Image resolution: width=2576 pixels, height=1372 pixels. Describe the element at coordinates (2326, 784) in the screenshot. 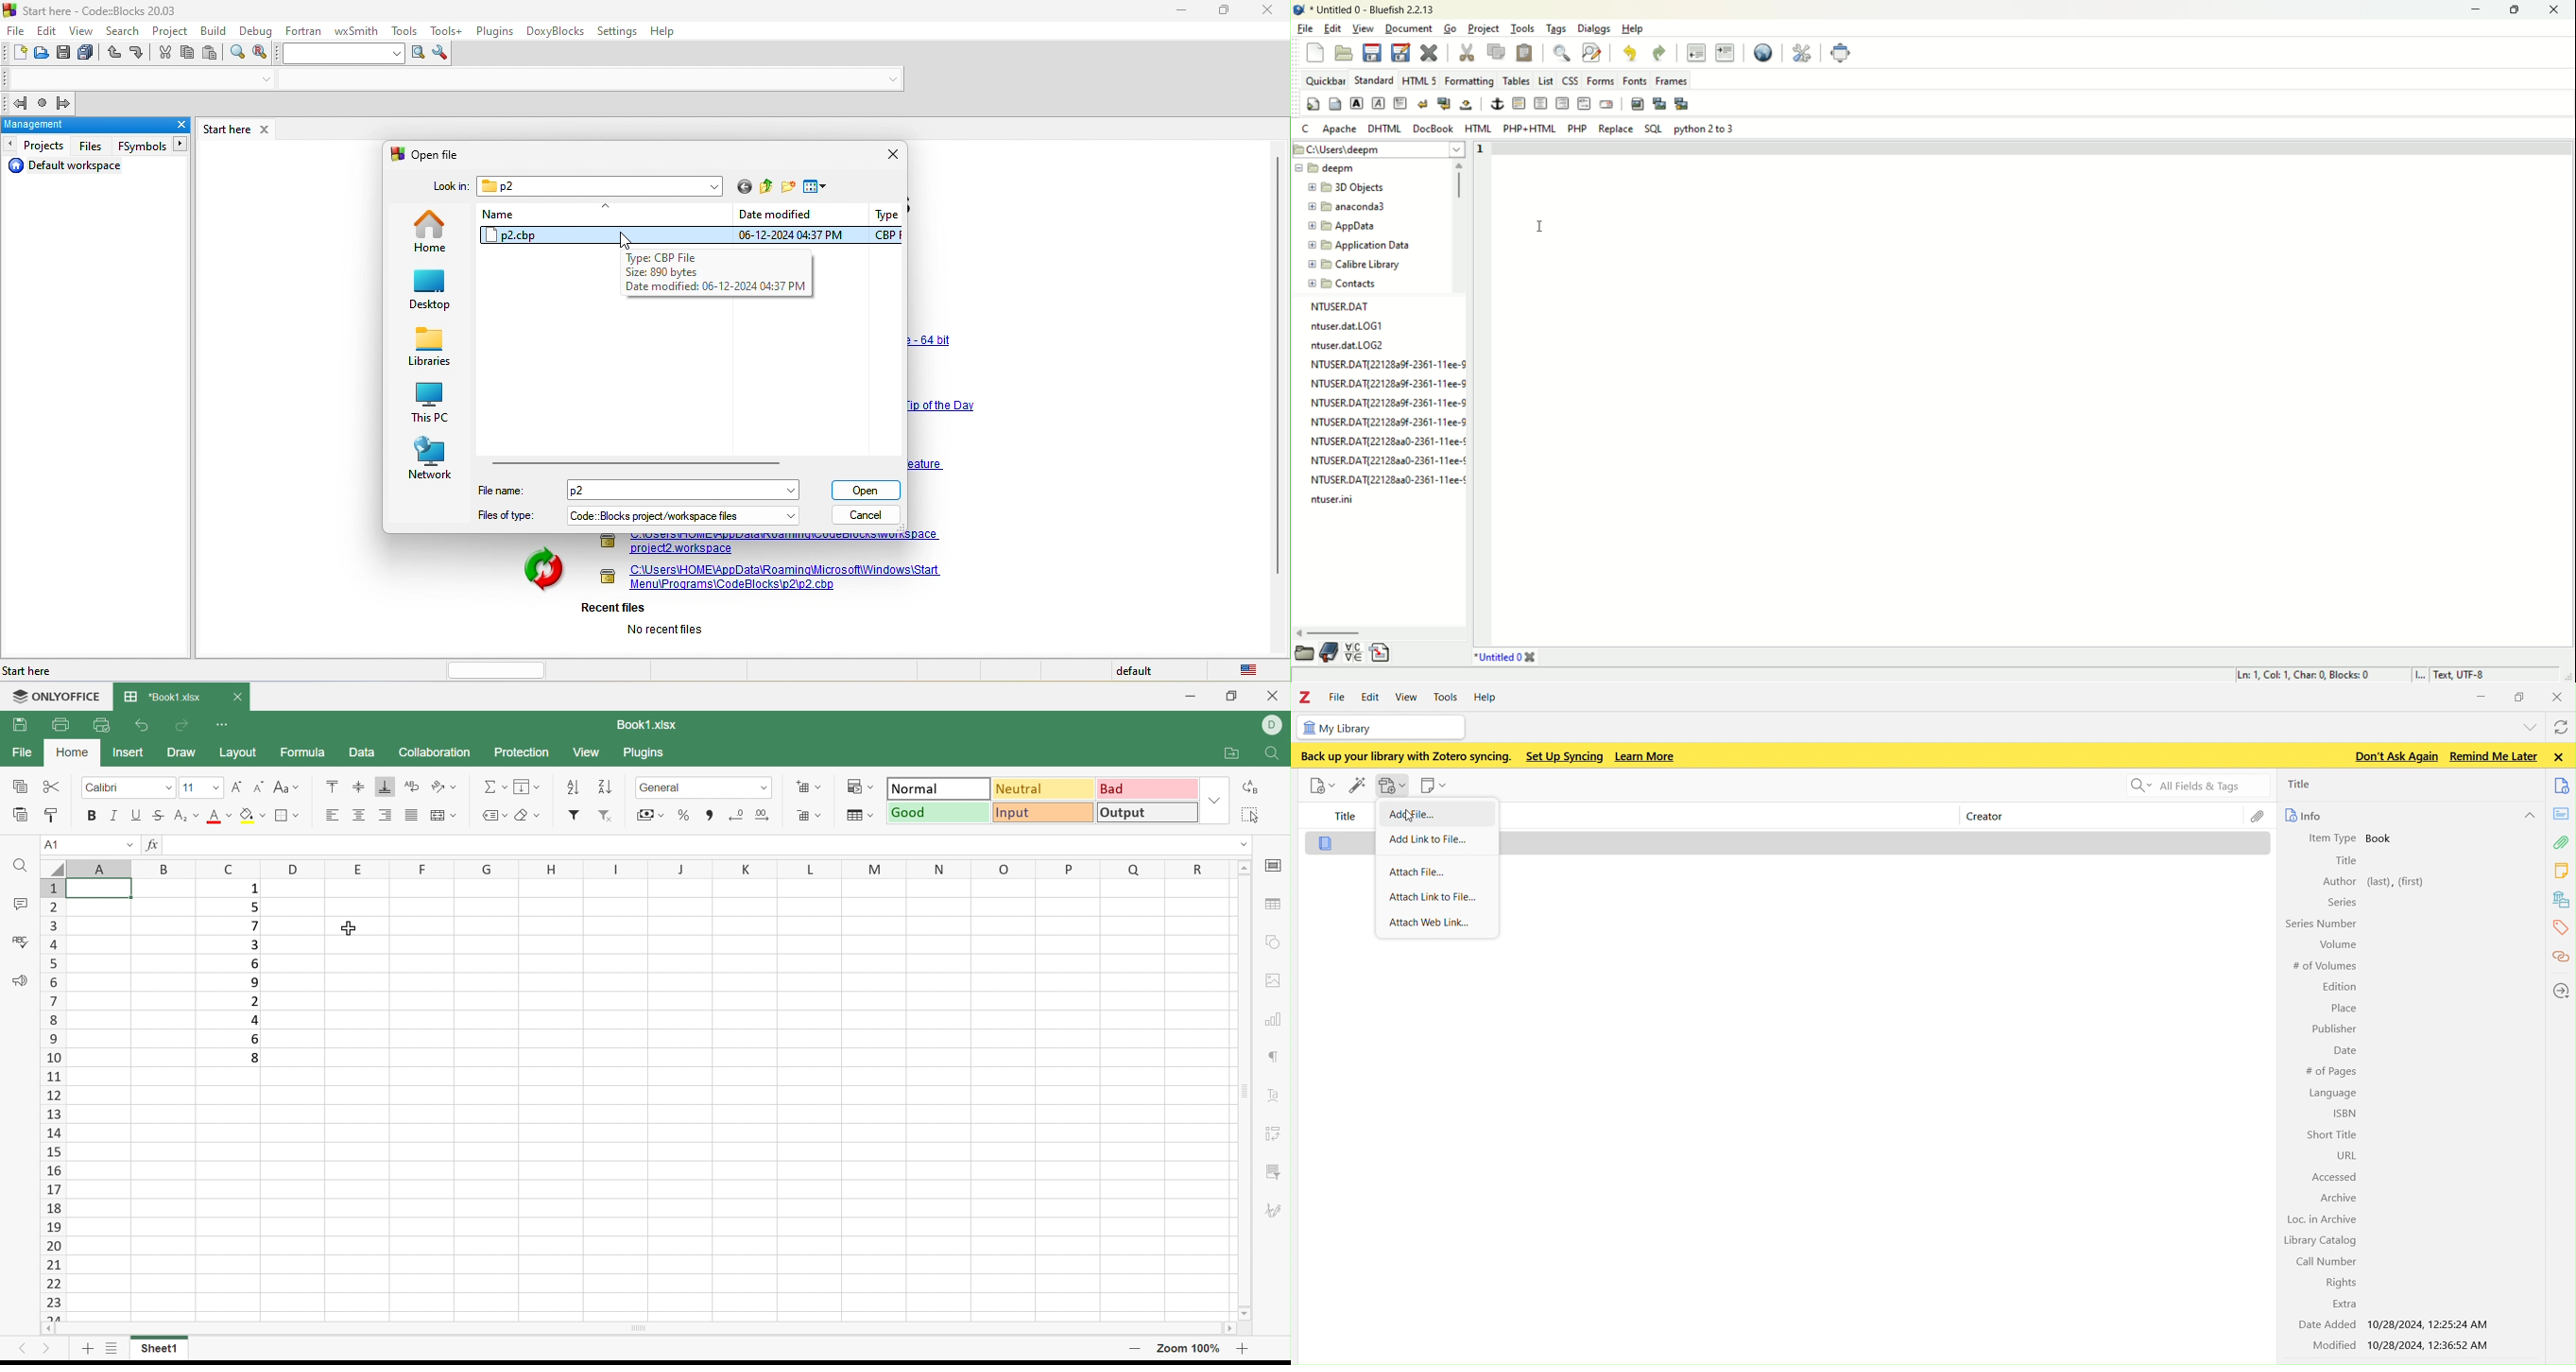

I see `title` at that location.